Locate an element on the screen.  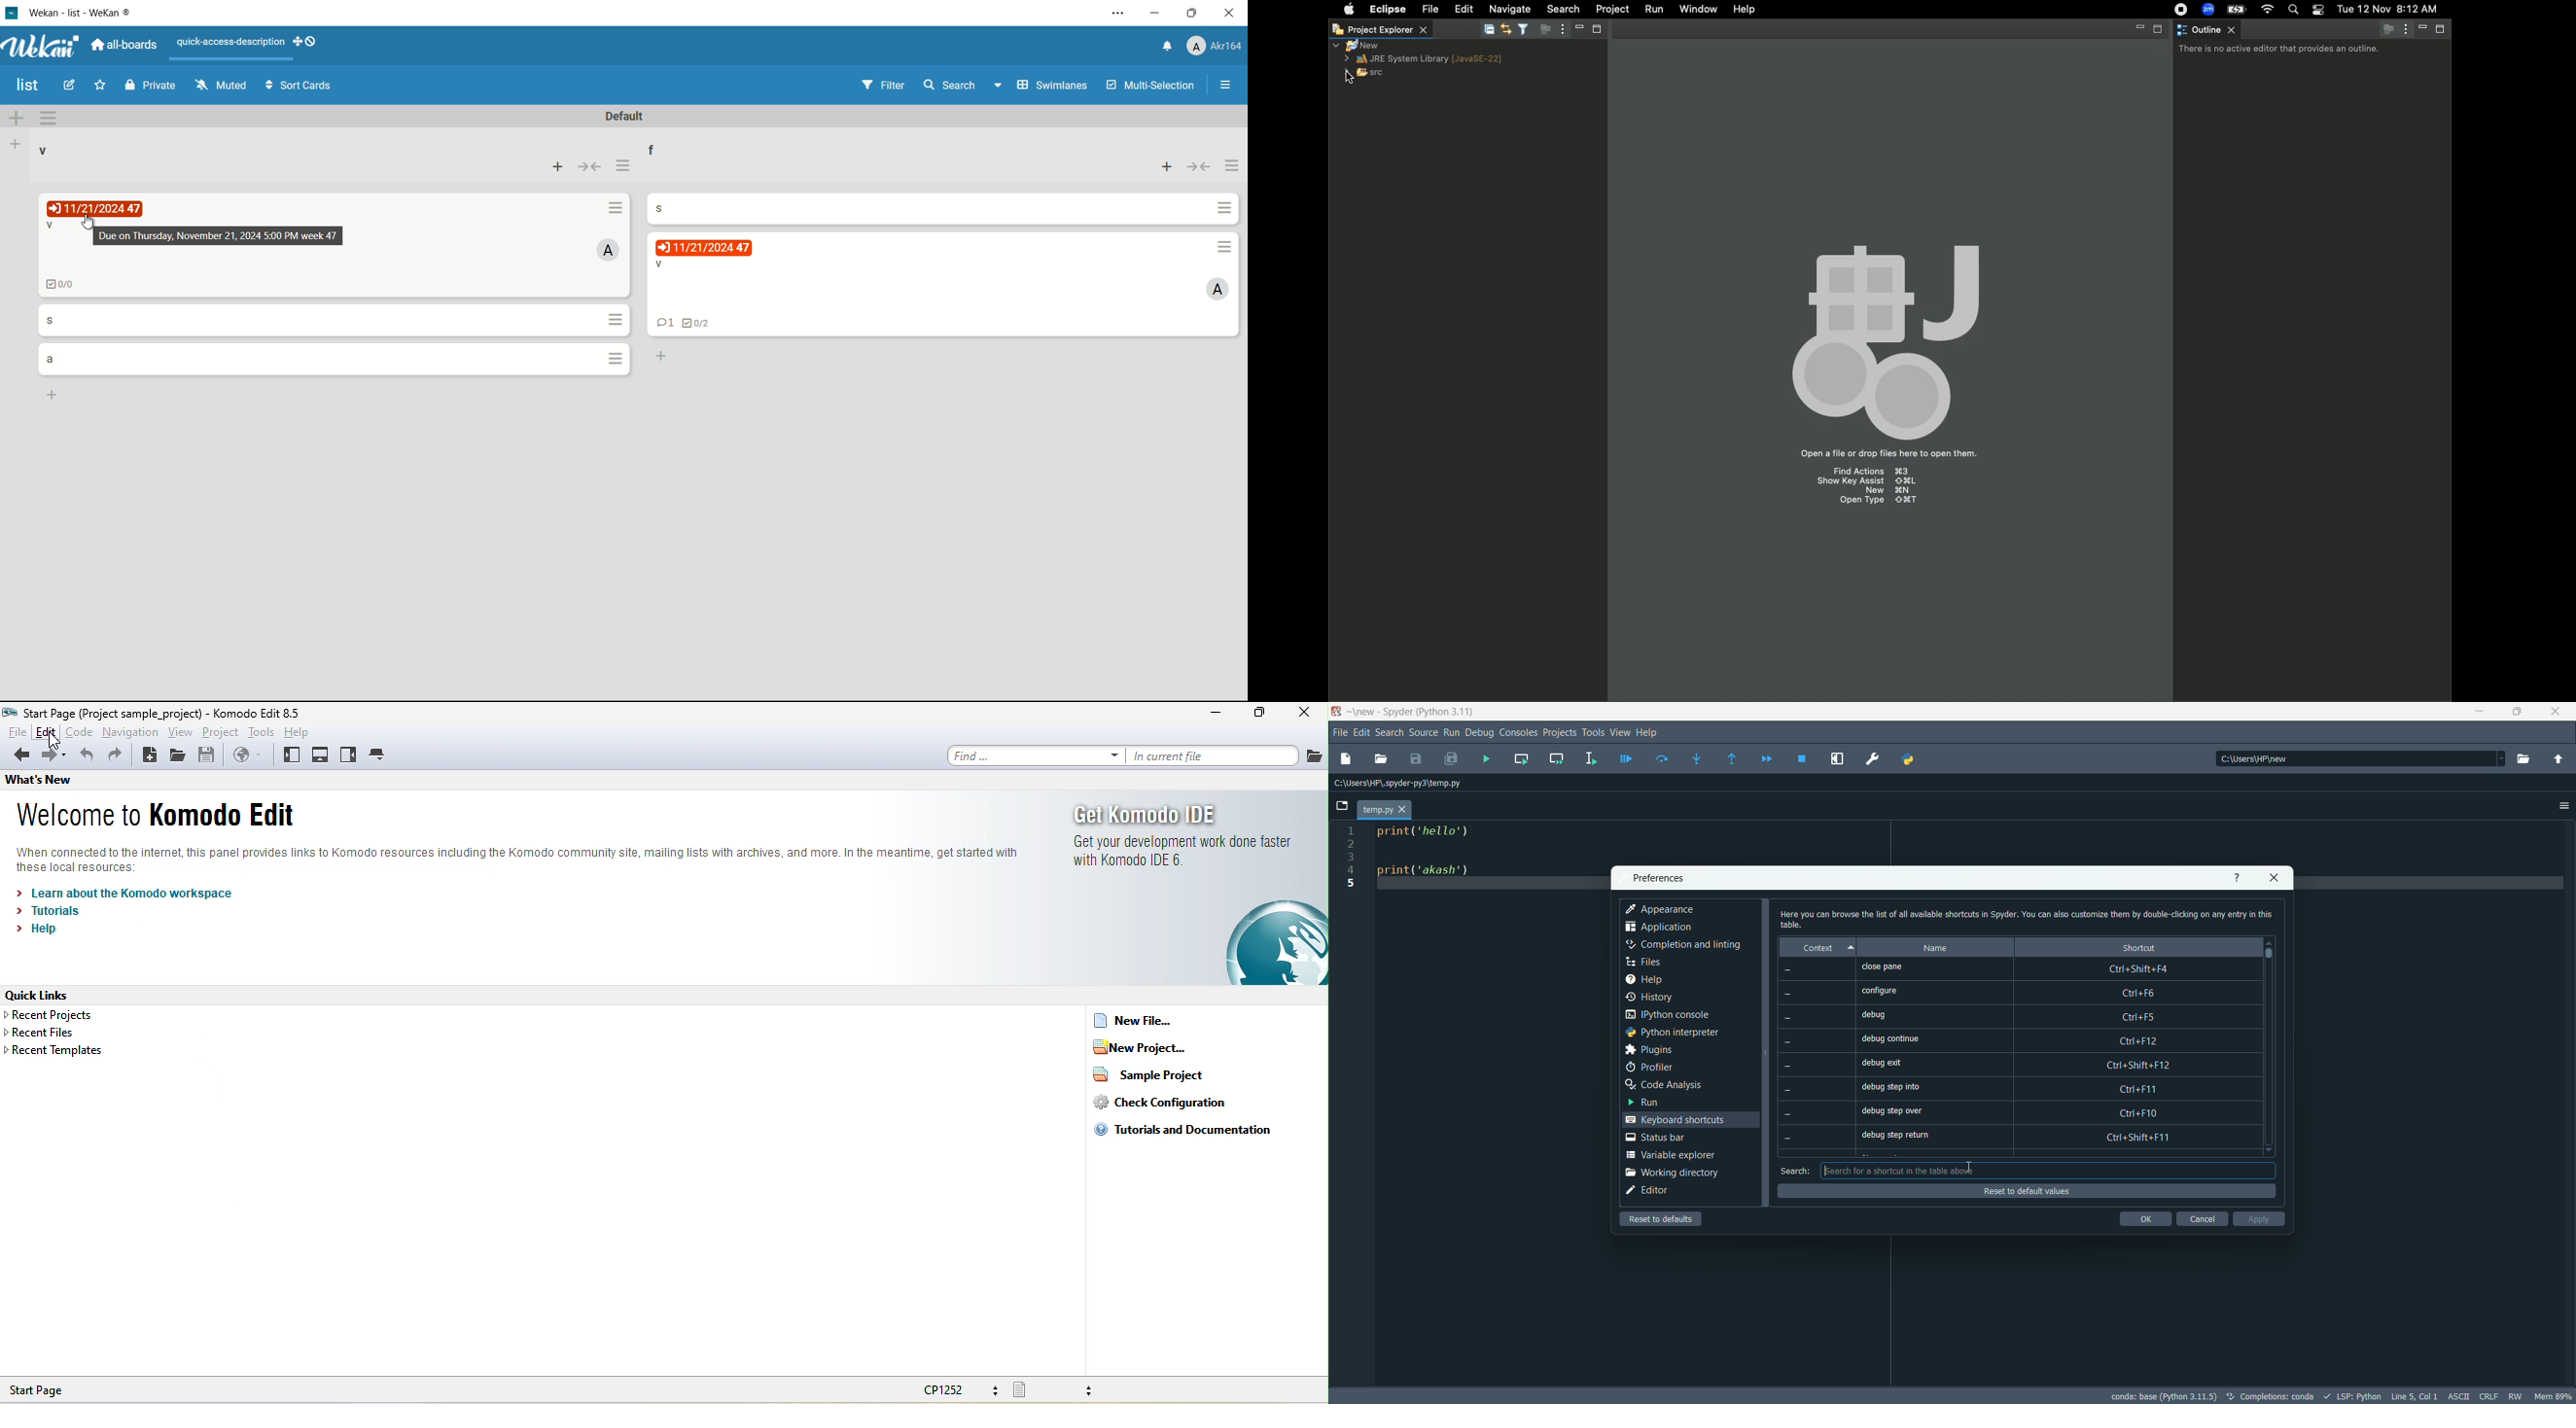
edit menu is located at coordinates (1362, 731).